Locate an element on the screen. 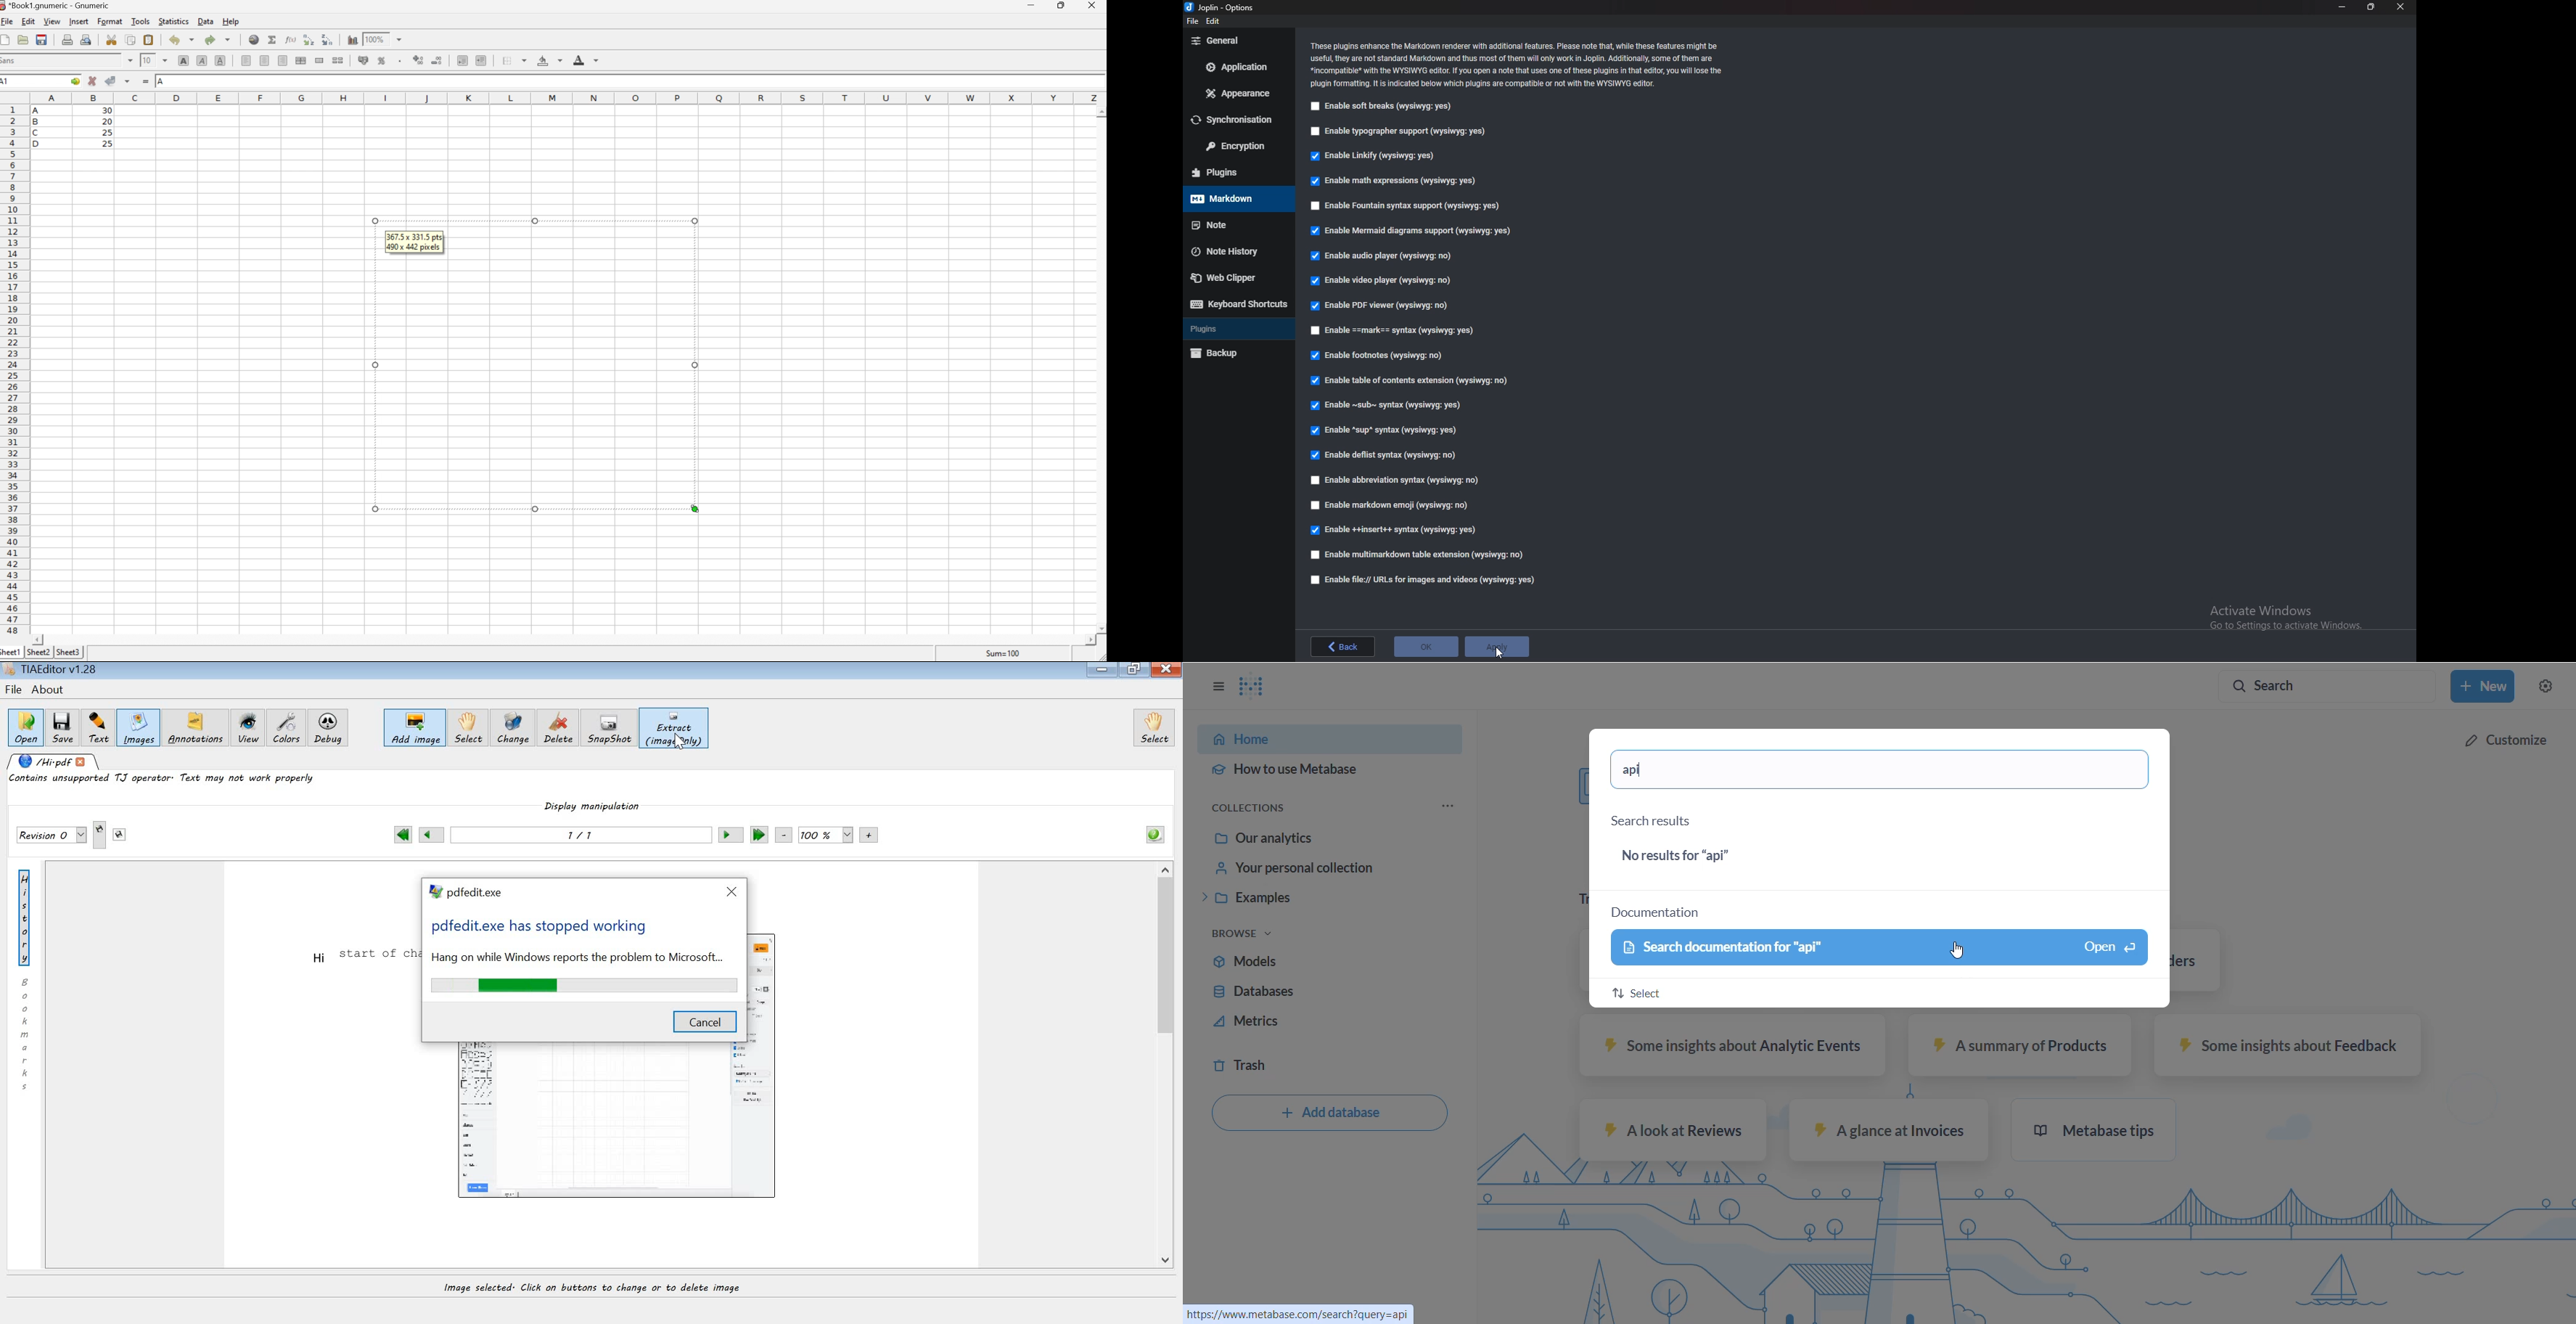 The width and height of the screenshot is (2576, 1344). back is located at coordinates (1343, 645).